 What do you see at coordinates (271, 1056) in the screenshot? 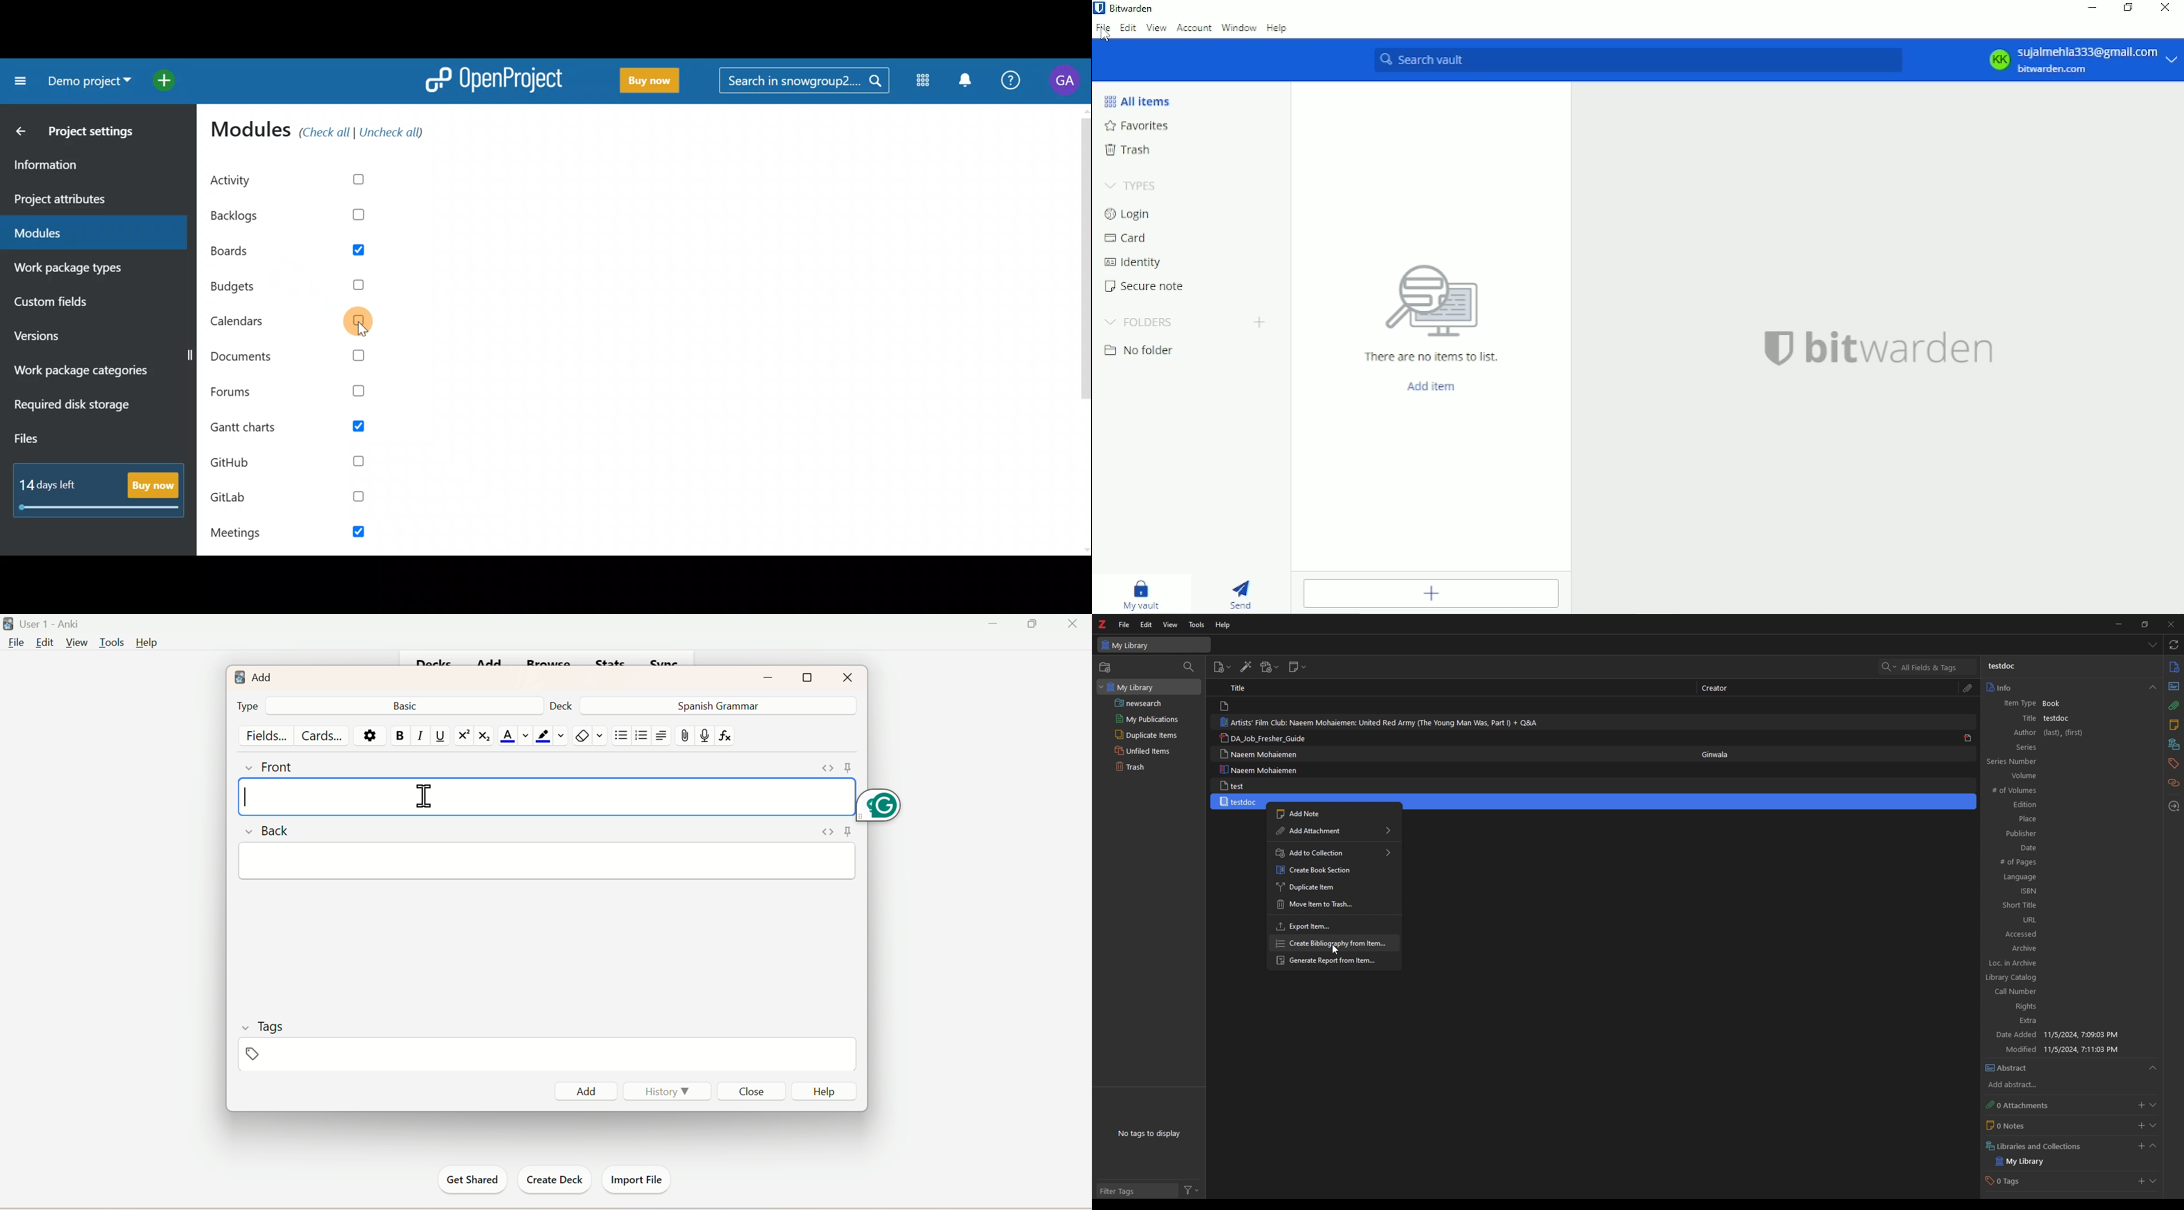
I see `Tags` at bounding box center [271, 1056].